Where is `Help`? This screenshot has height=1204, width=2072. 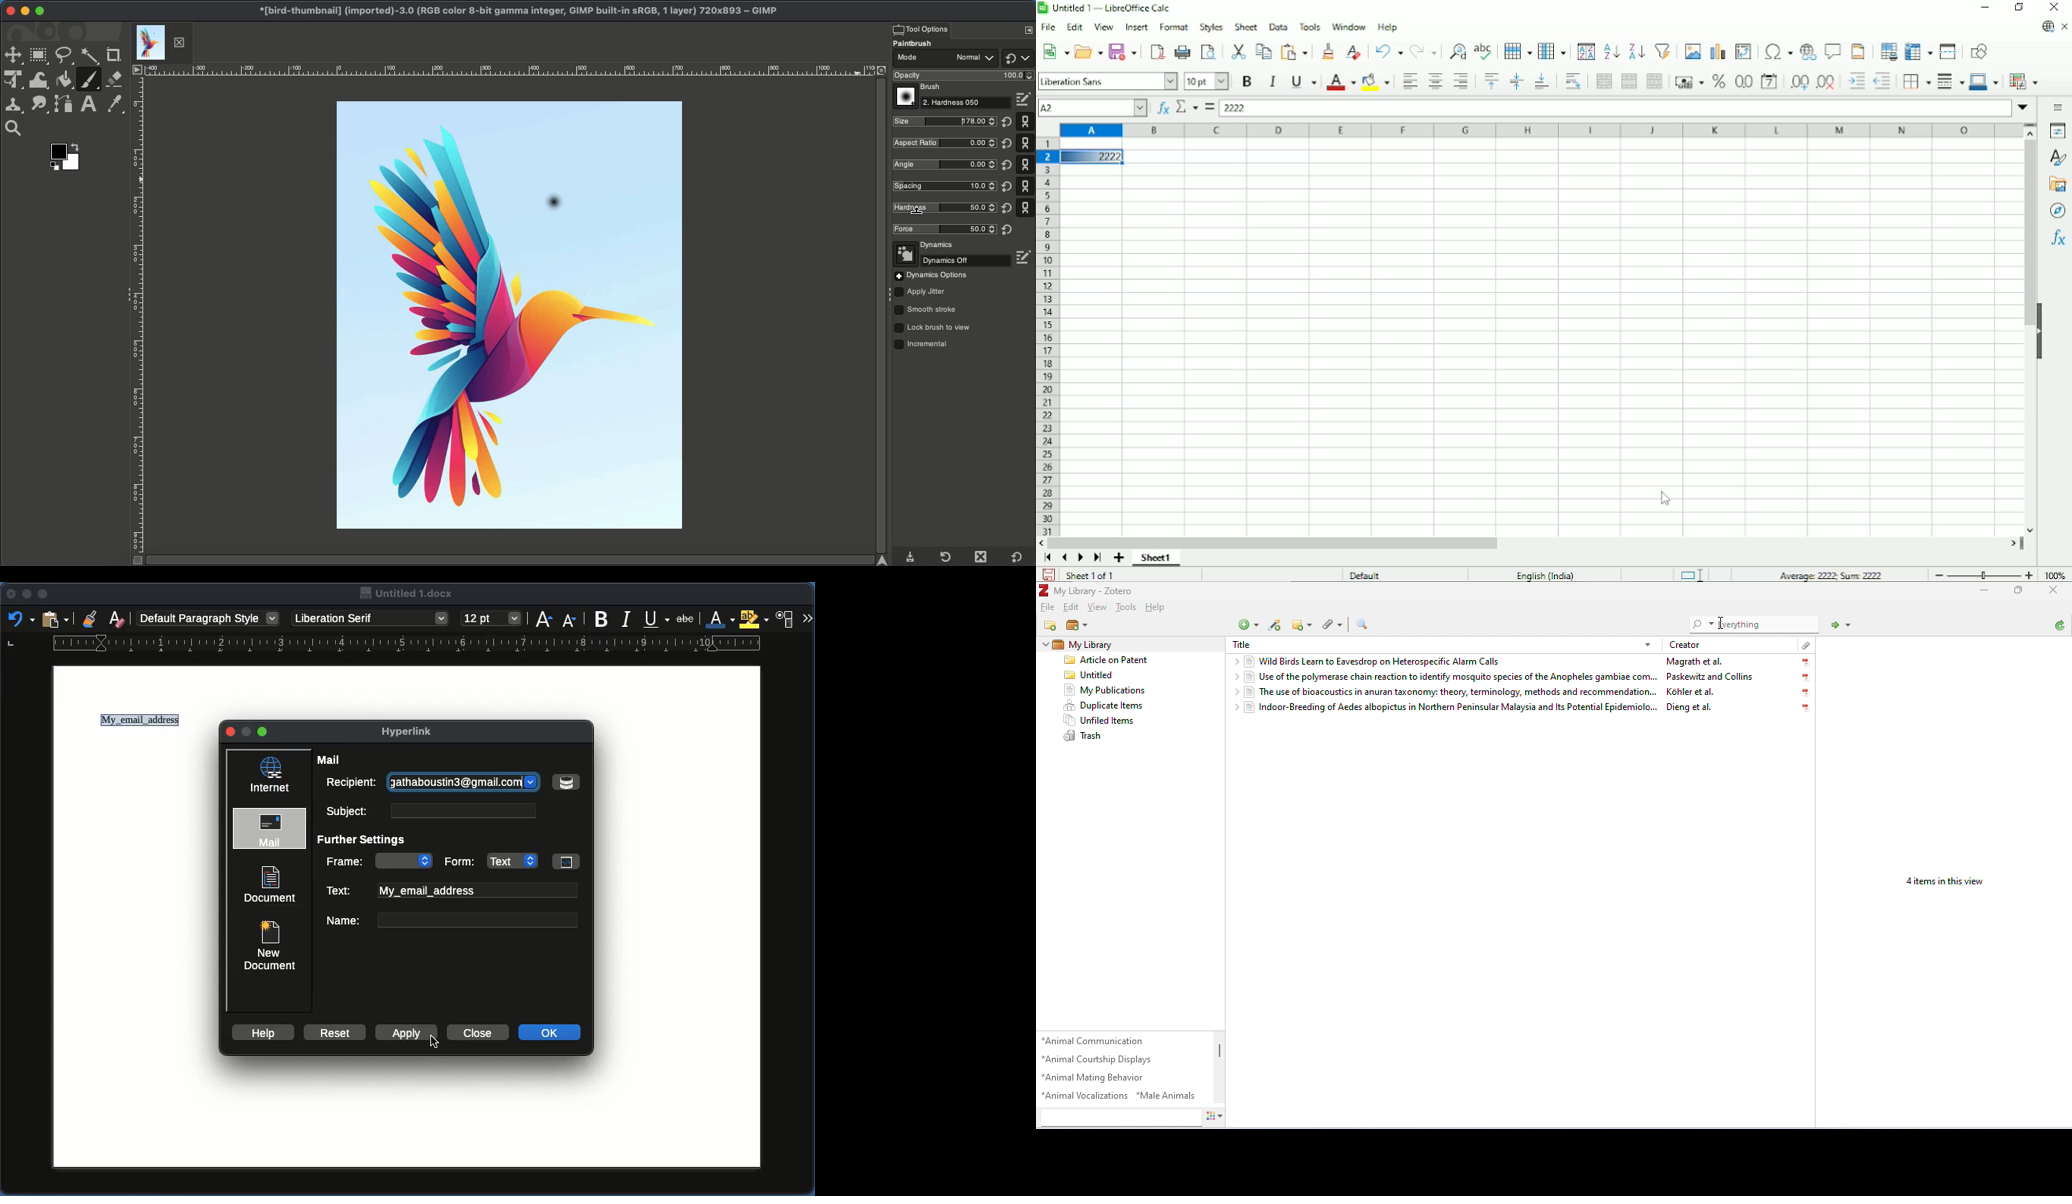
Help is located at coordinates (262, 1032).